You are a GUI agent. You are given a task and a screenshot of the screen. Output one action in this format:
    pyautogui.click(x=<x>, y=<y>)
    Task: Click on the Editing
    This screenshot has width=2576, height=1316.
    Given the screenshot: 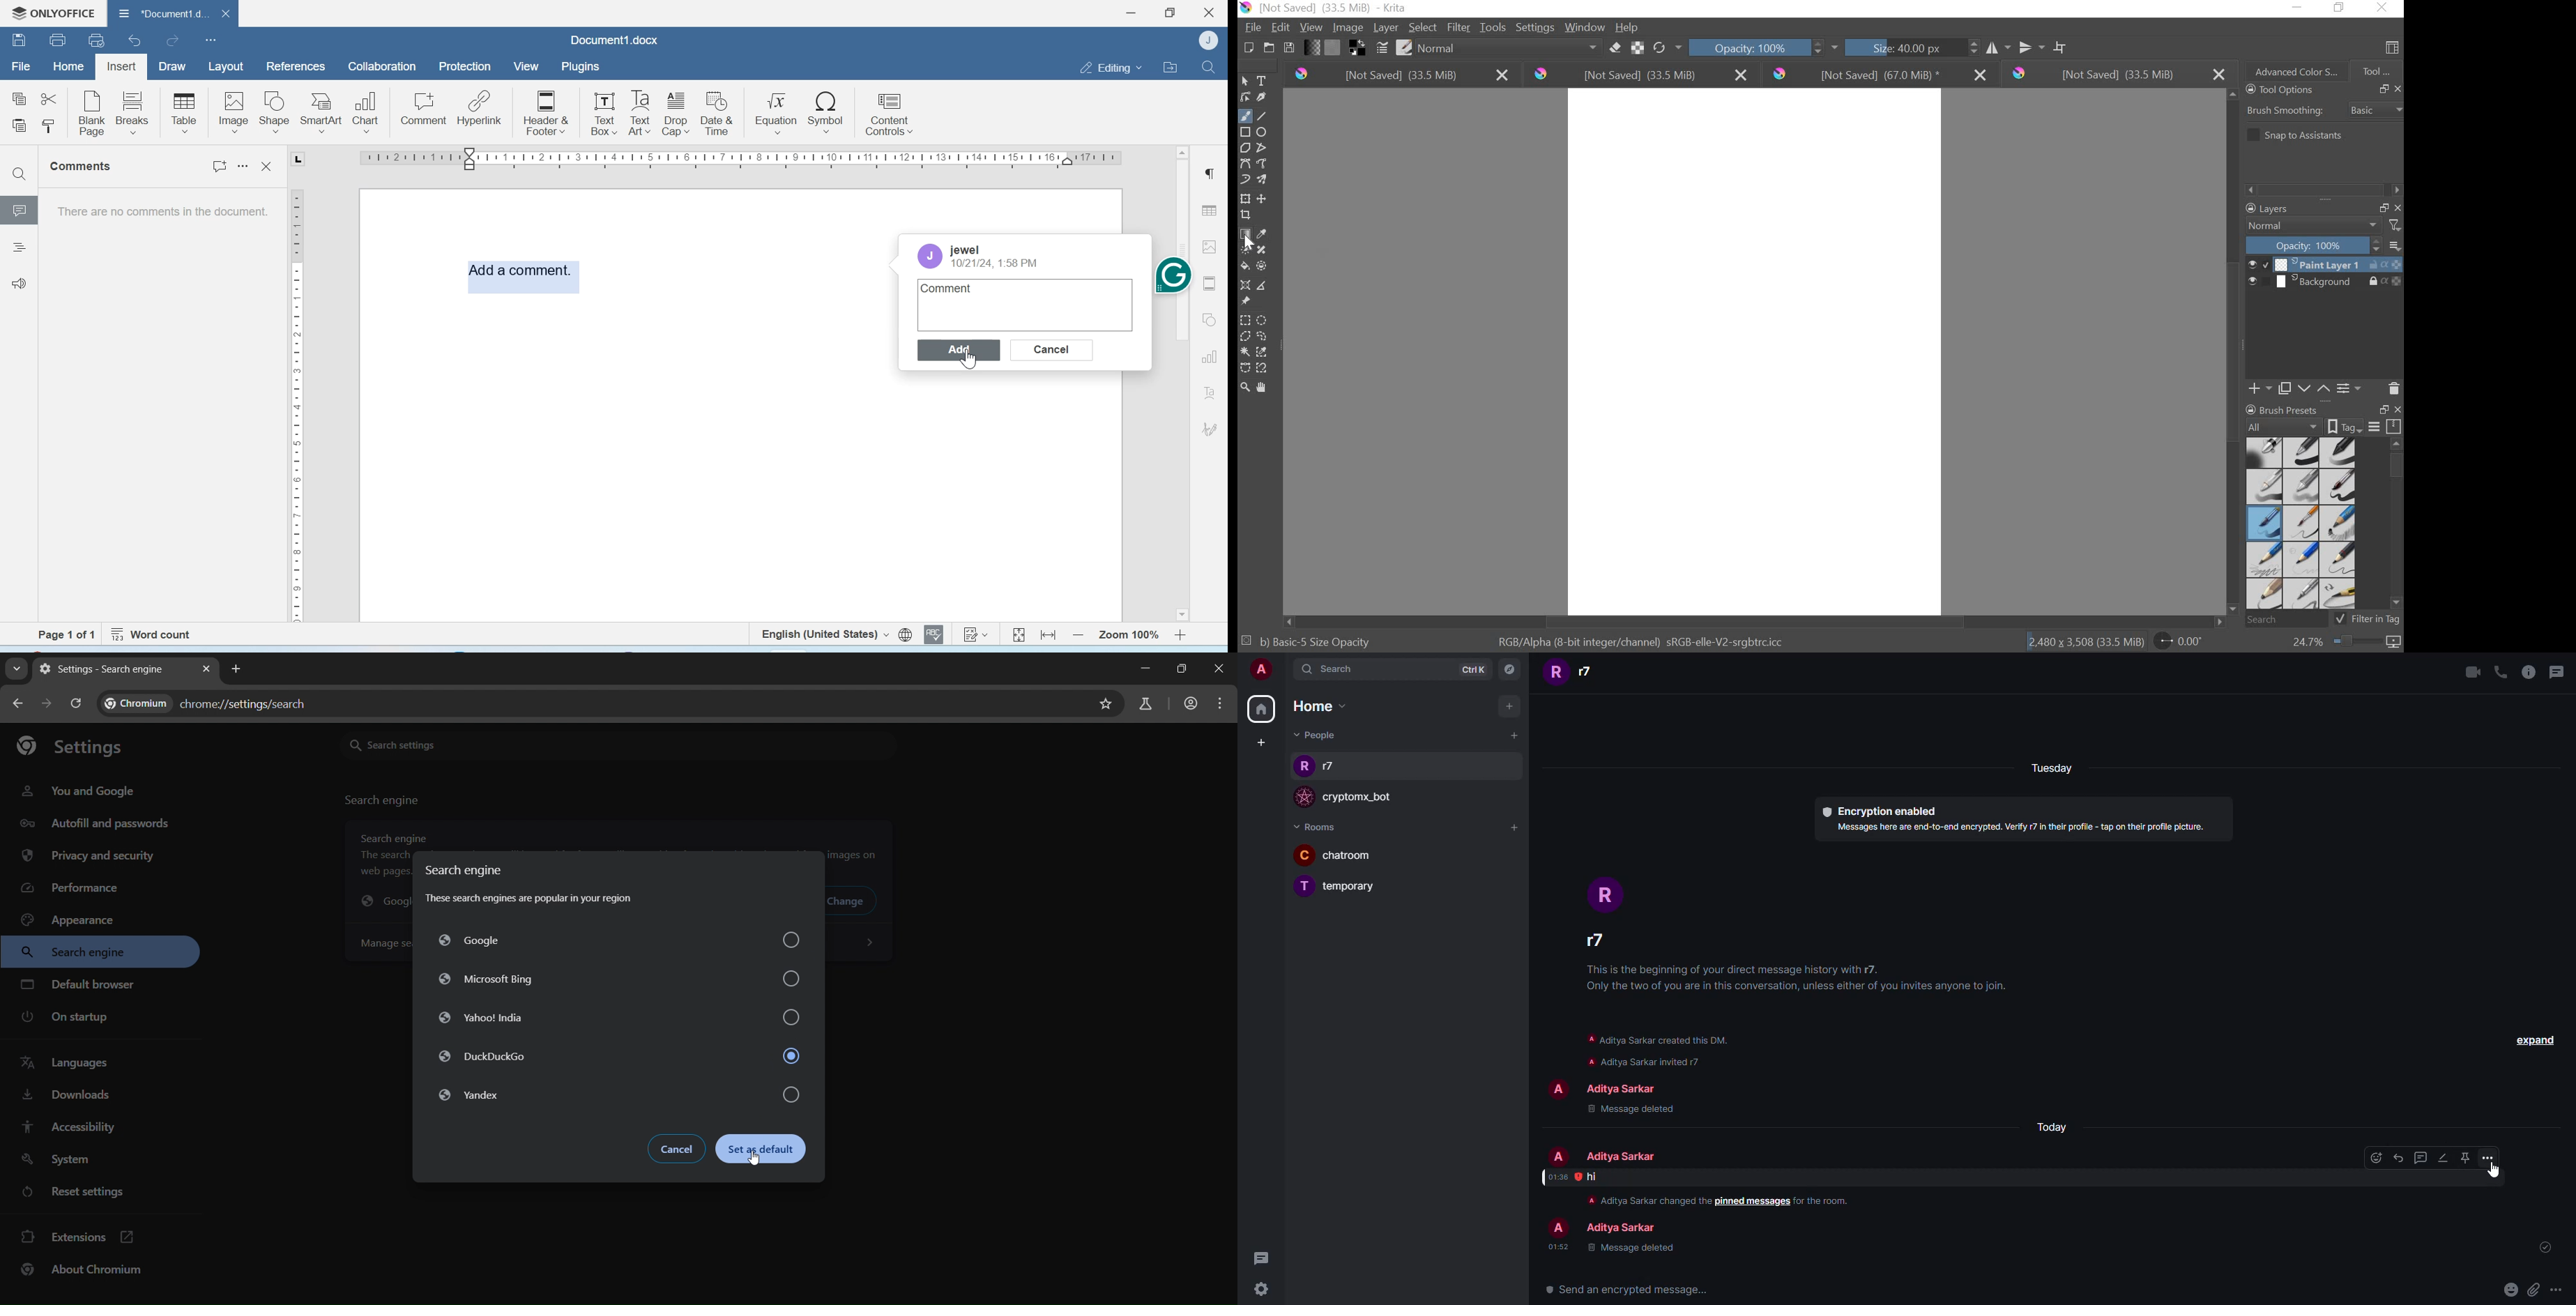 What is the action you would take?
    pyautogui.click(x=1111, y=67)
    